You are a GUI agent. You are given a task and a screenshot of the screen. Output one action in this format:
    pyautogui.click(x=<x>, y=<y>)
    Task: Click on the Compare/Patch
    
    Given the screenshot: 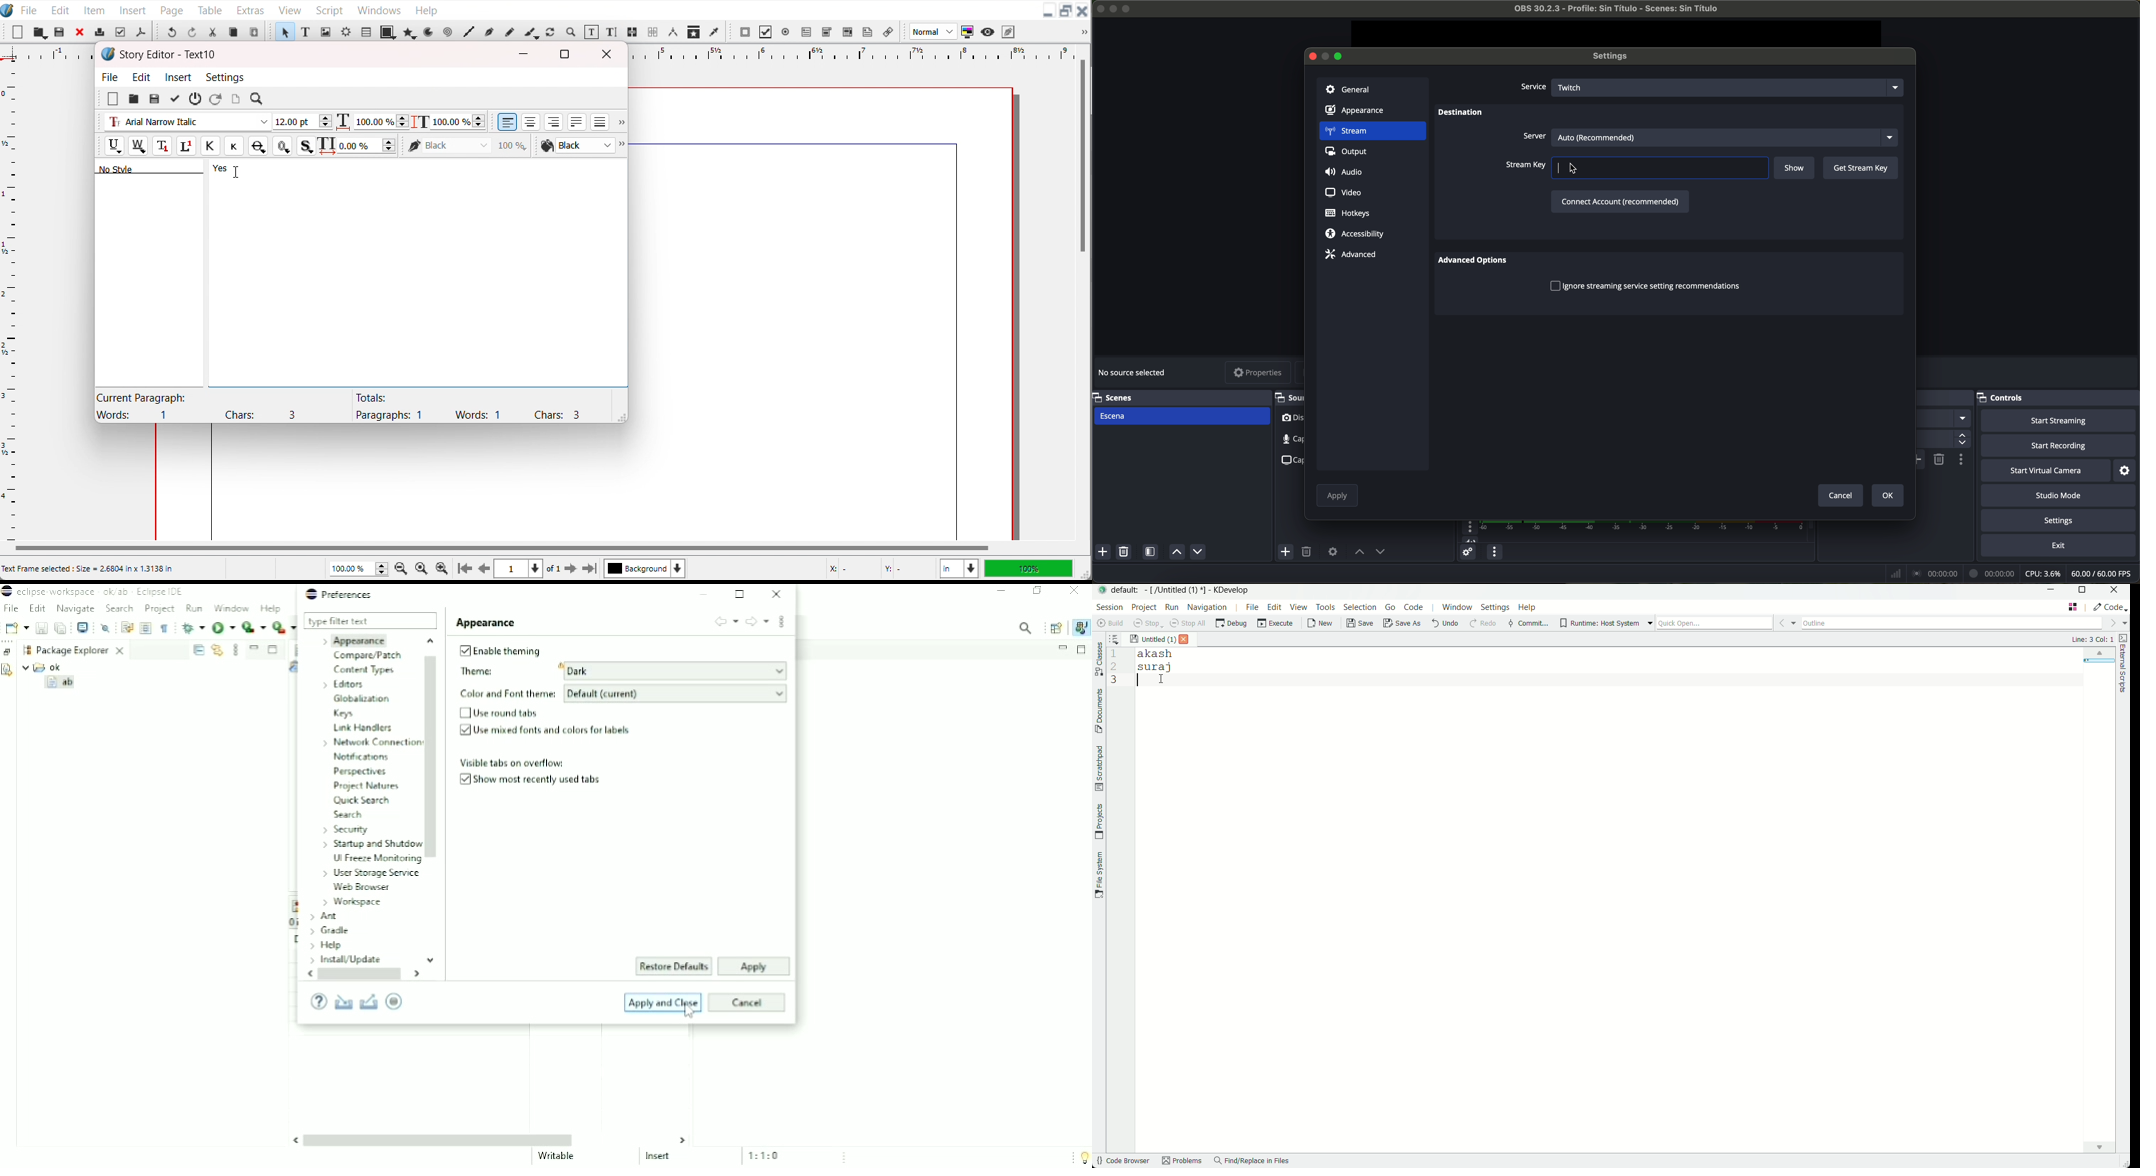 What is the action you would take?
    pyautogui.click(x=368, y=655)
    